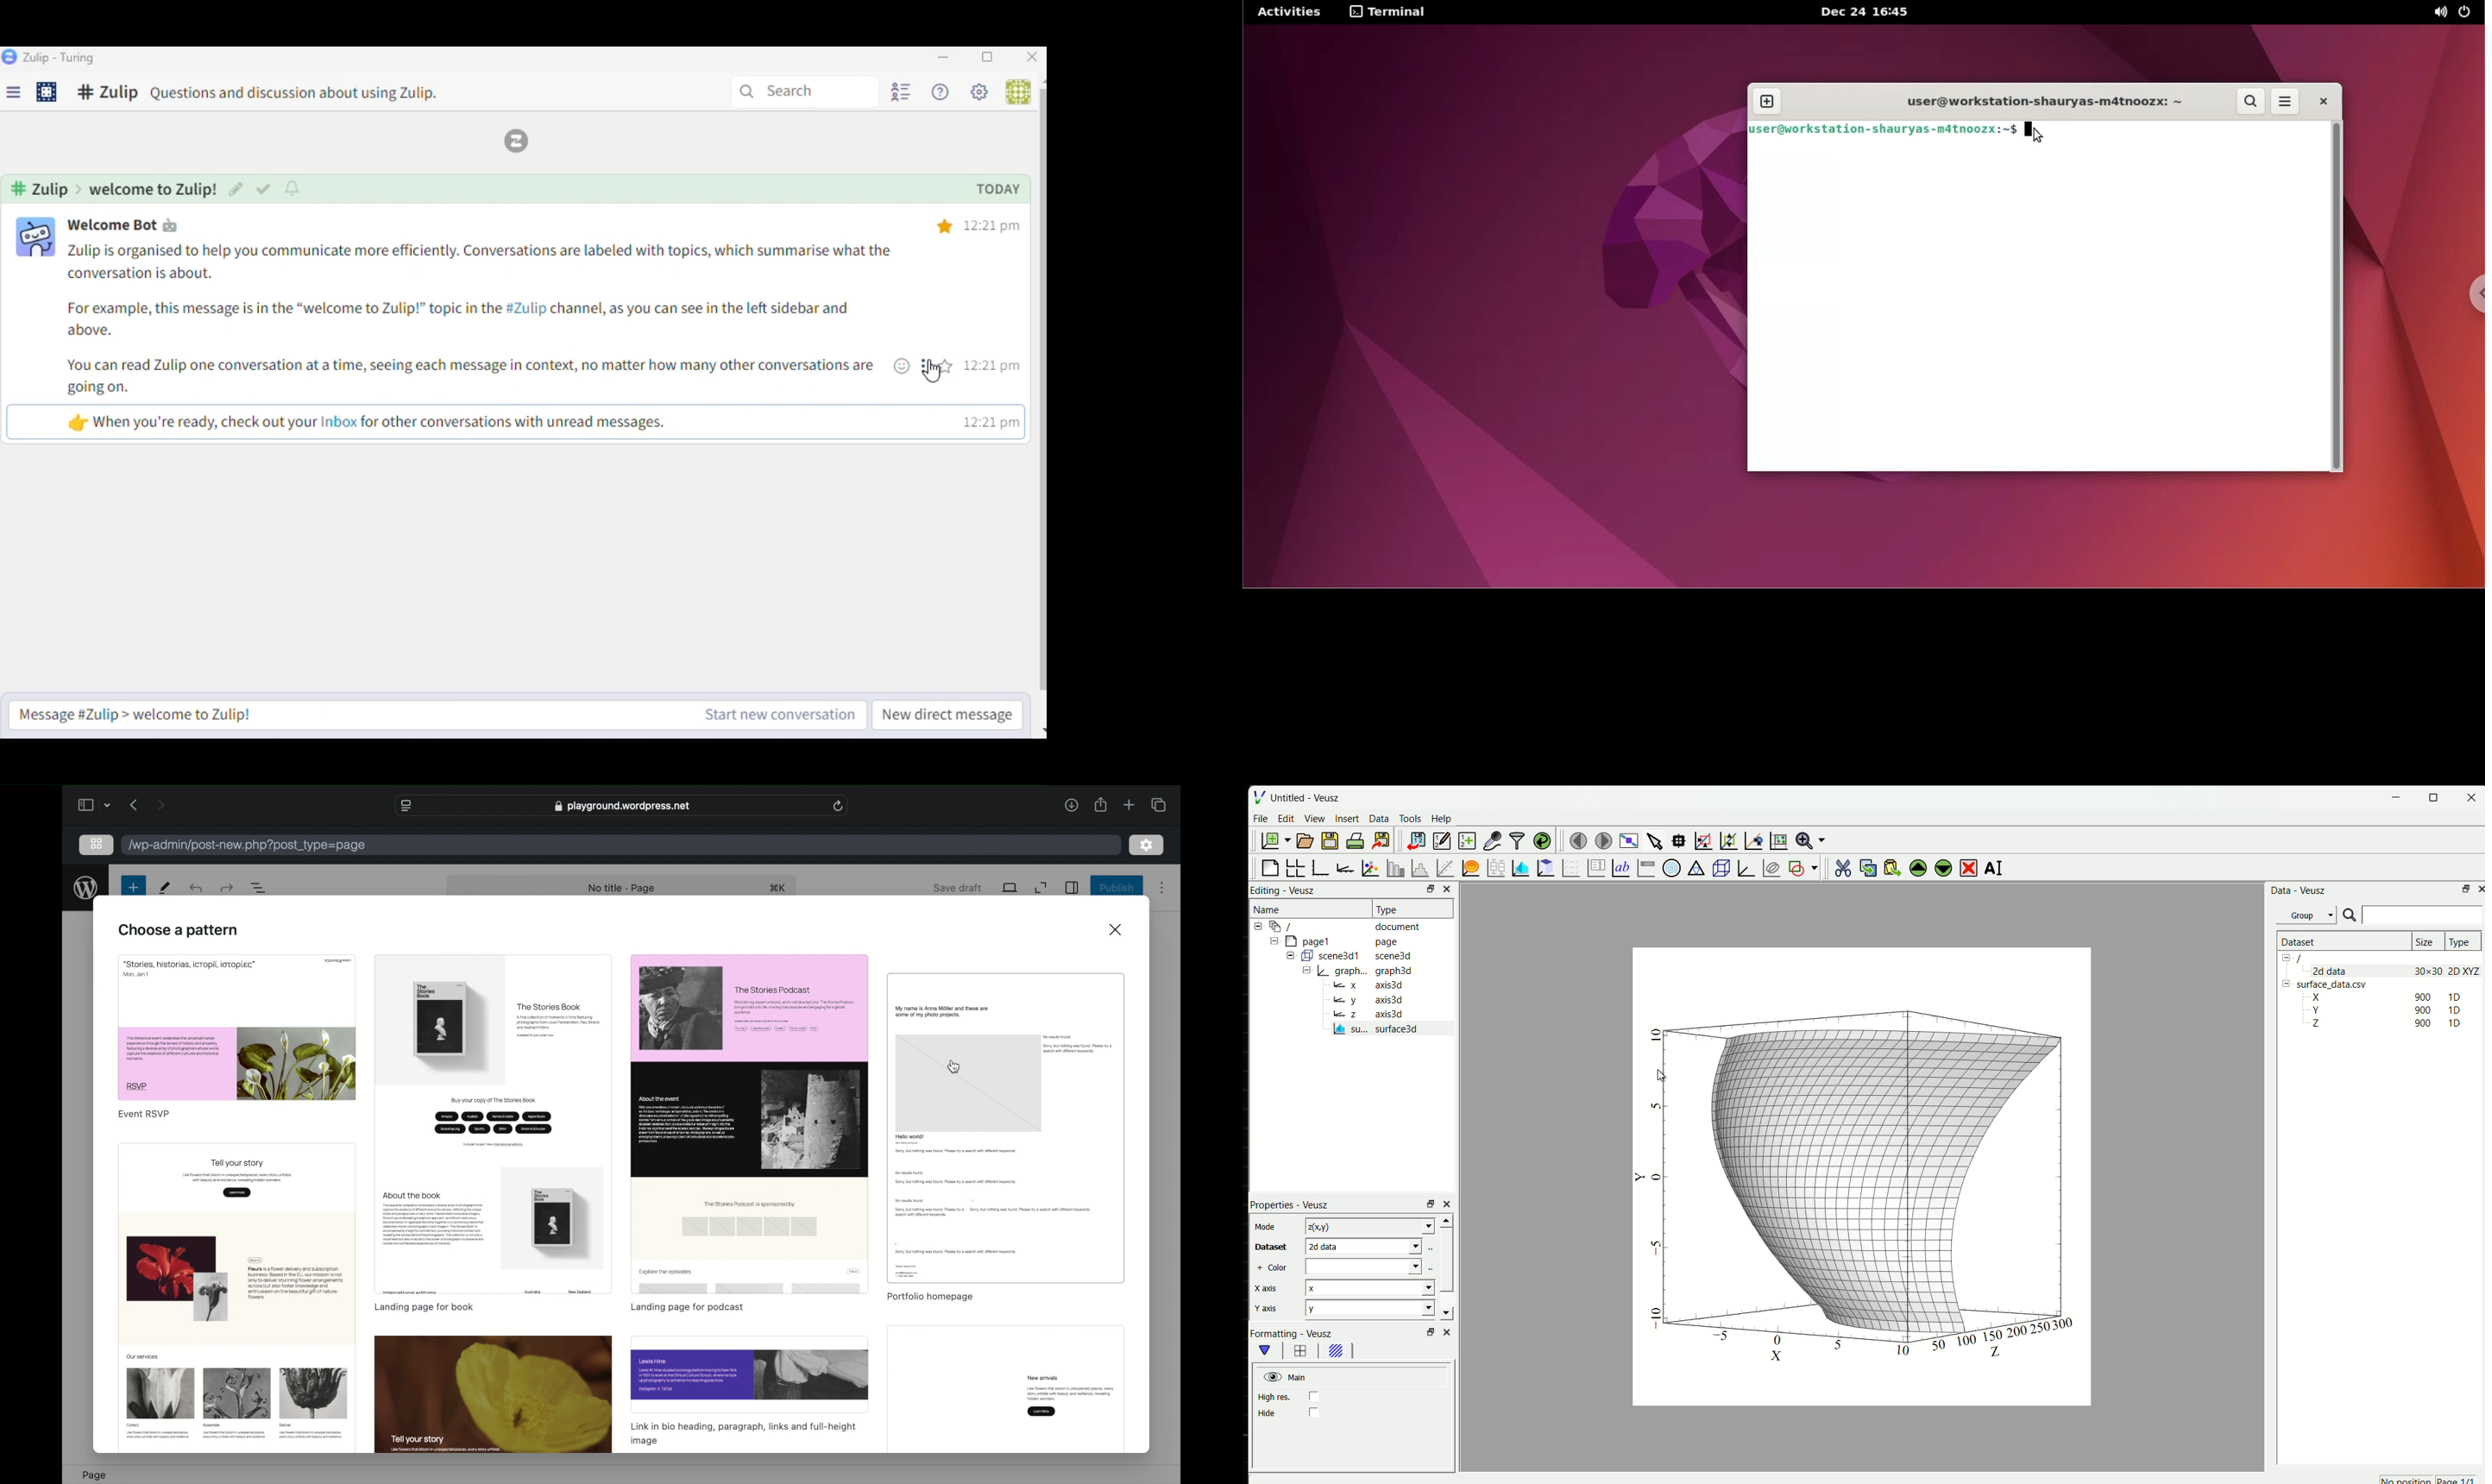 The height and width of the screenshot is (1484, 2492). I want to click on , so click(1334, 955).